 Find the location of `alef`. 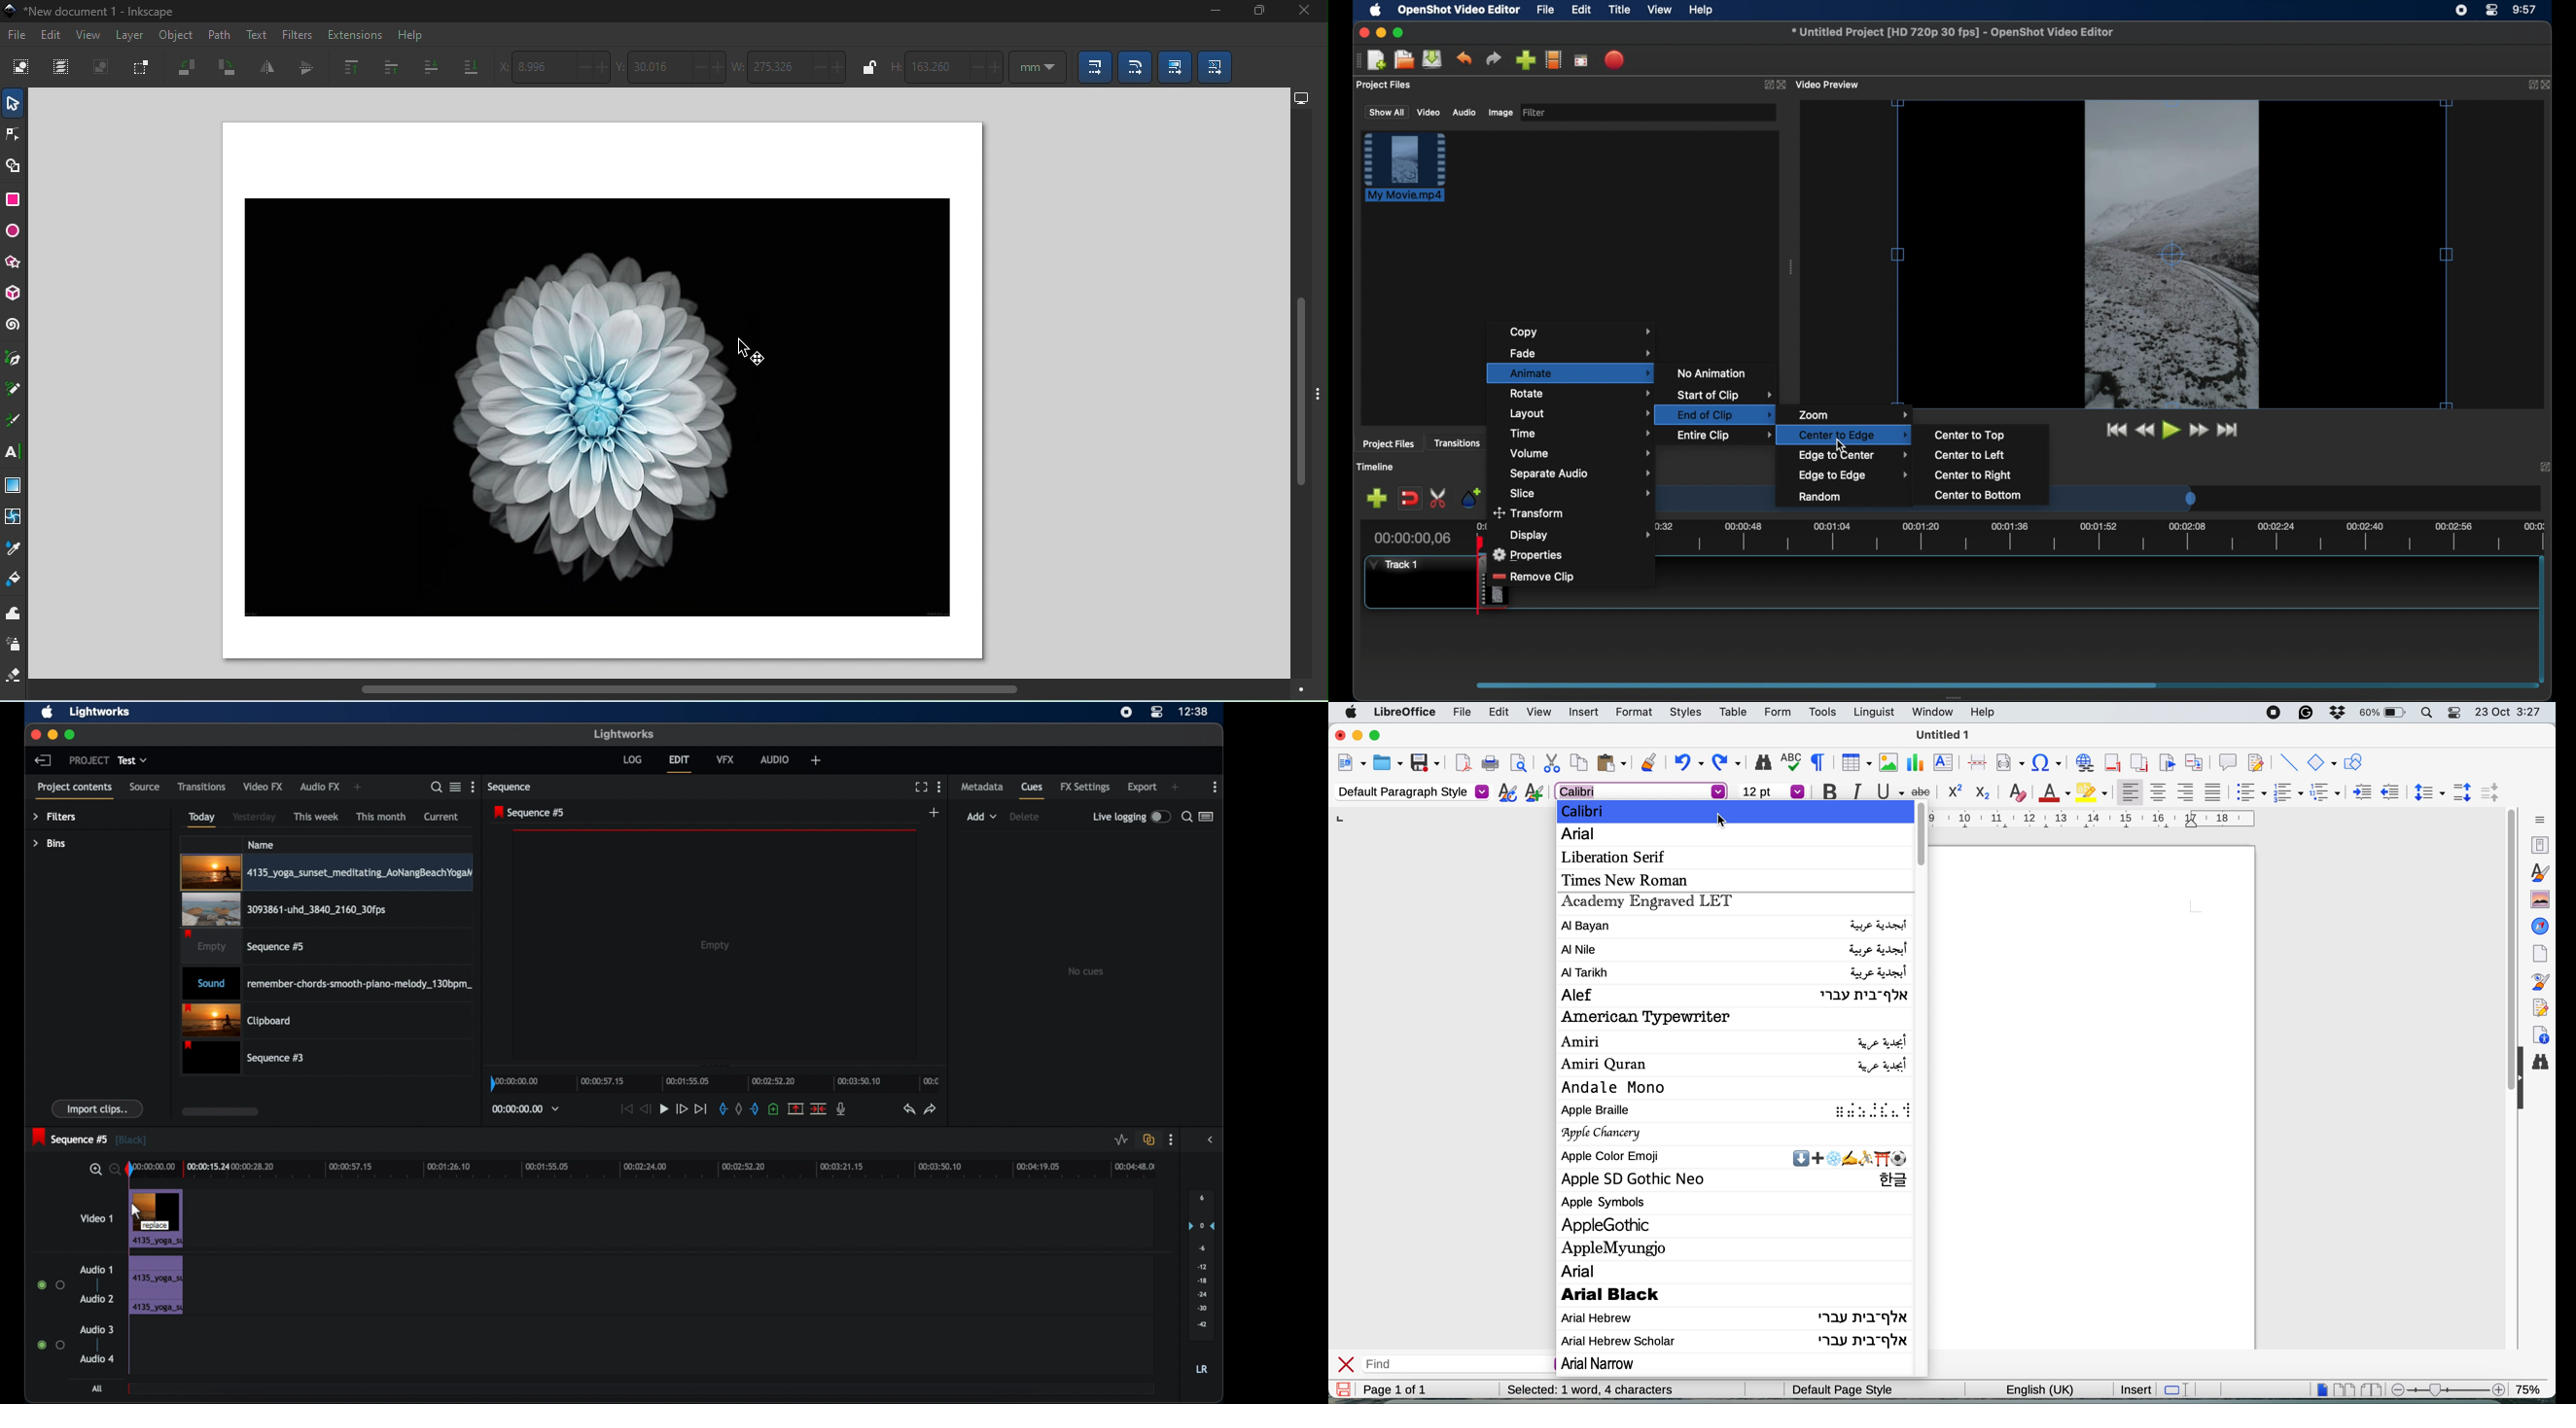

alef is located at coordinates (1735, 994).